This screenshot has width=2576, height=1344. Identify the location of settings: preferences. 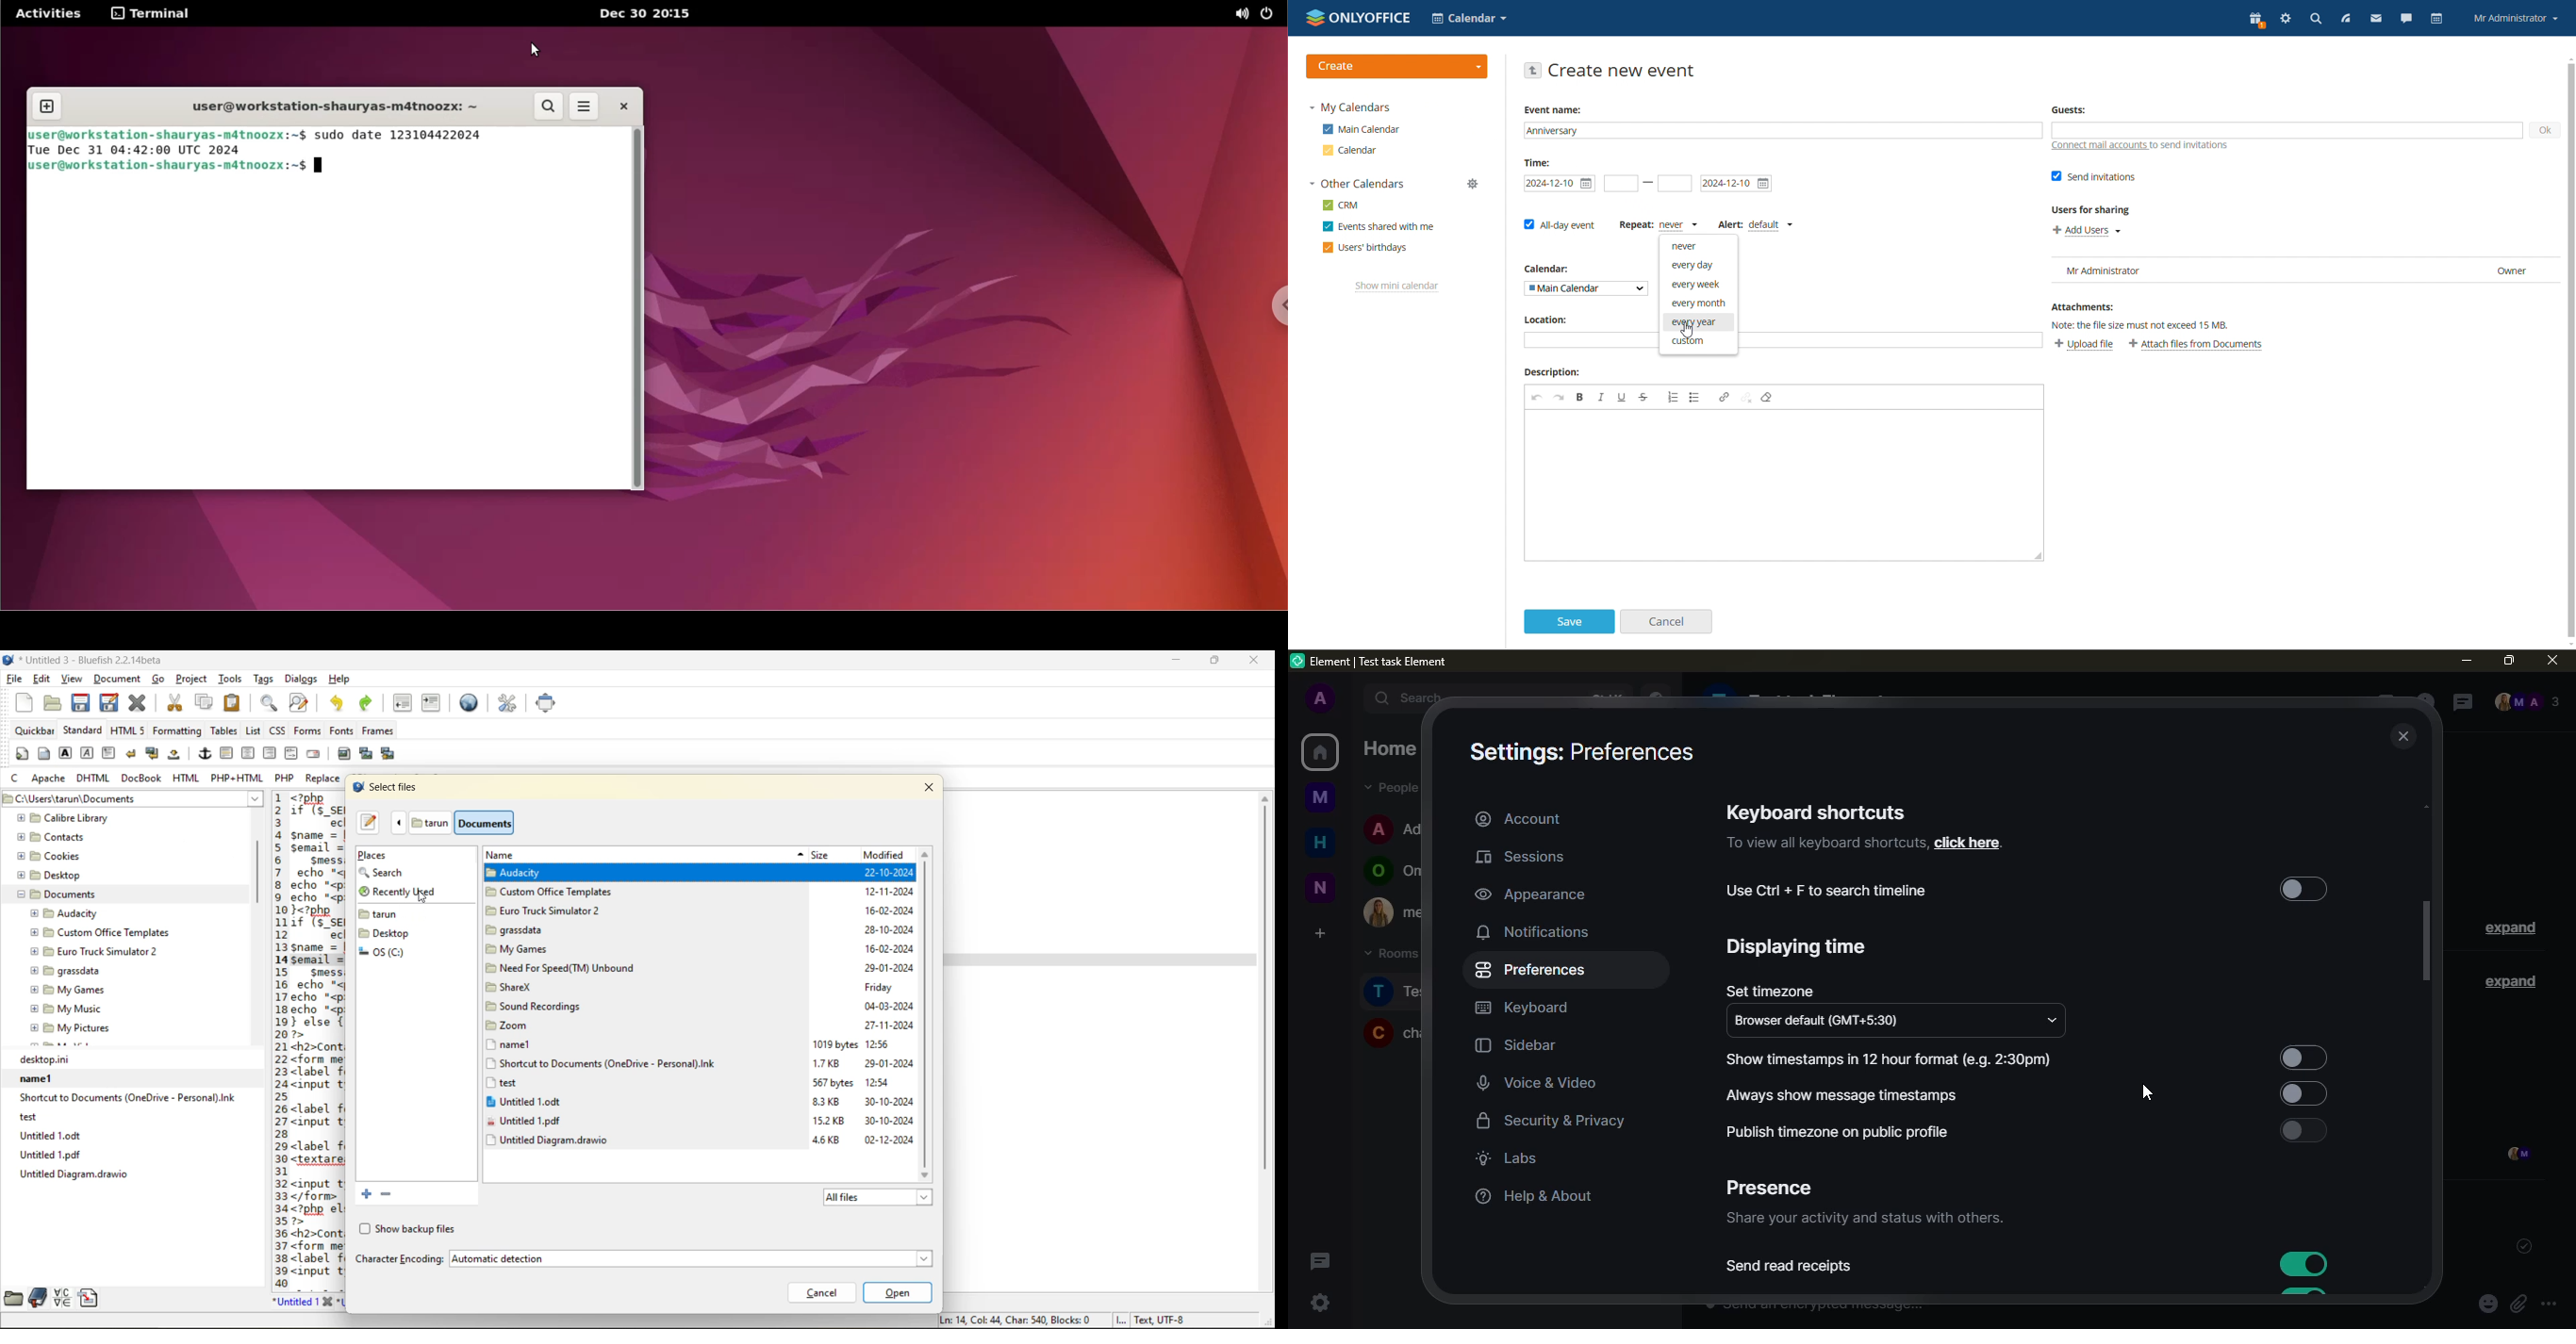
(1579, 754).